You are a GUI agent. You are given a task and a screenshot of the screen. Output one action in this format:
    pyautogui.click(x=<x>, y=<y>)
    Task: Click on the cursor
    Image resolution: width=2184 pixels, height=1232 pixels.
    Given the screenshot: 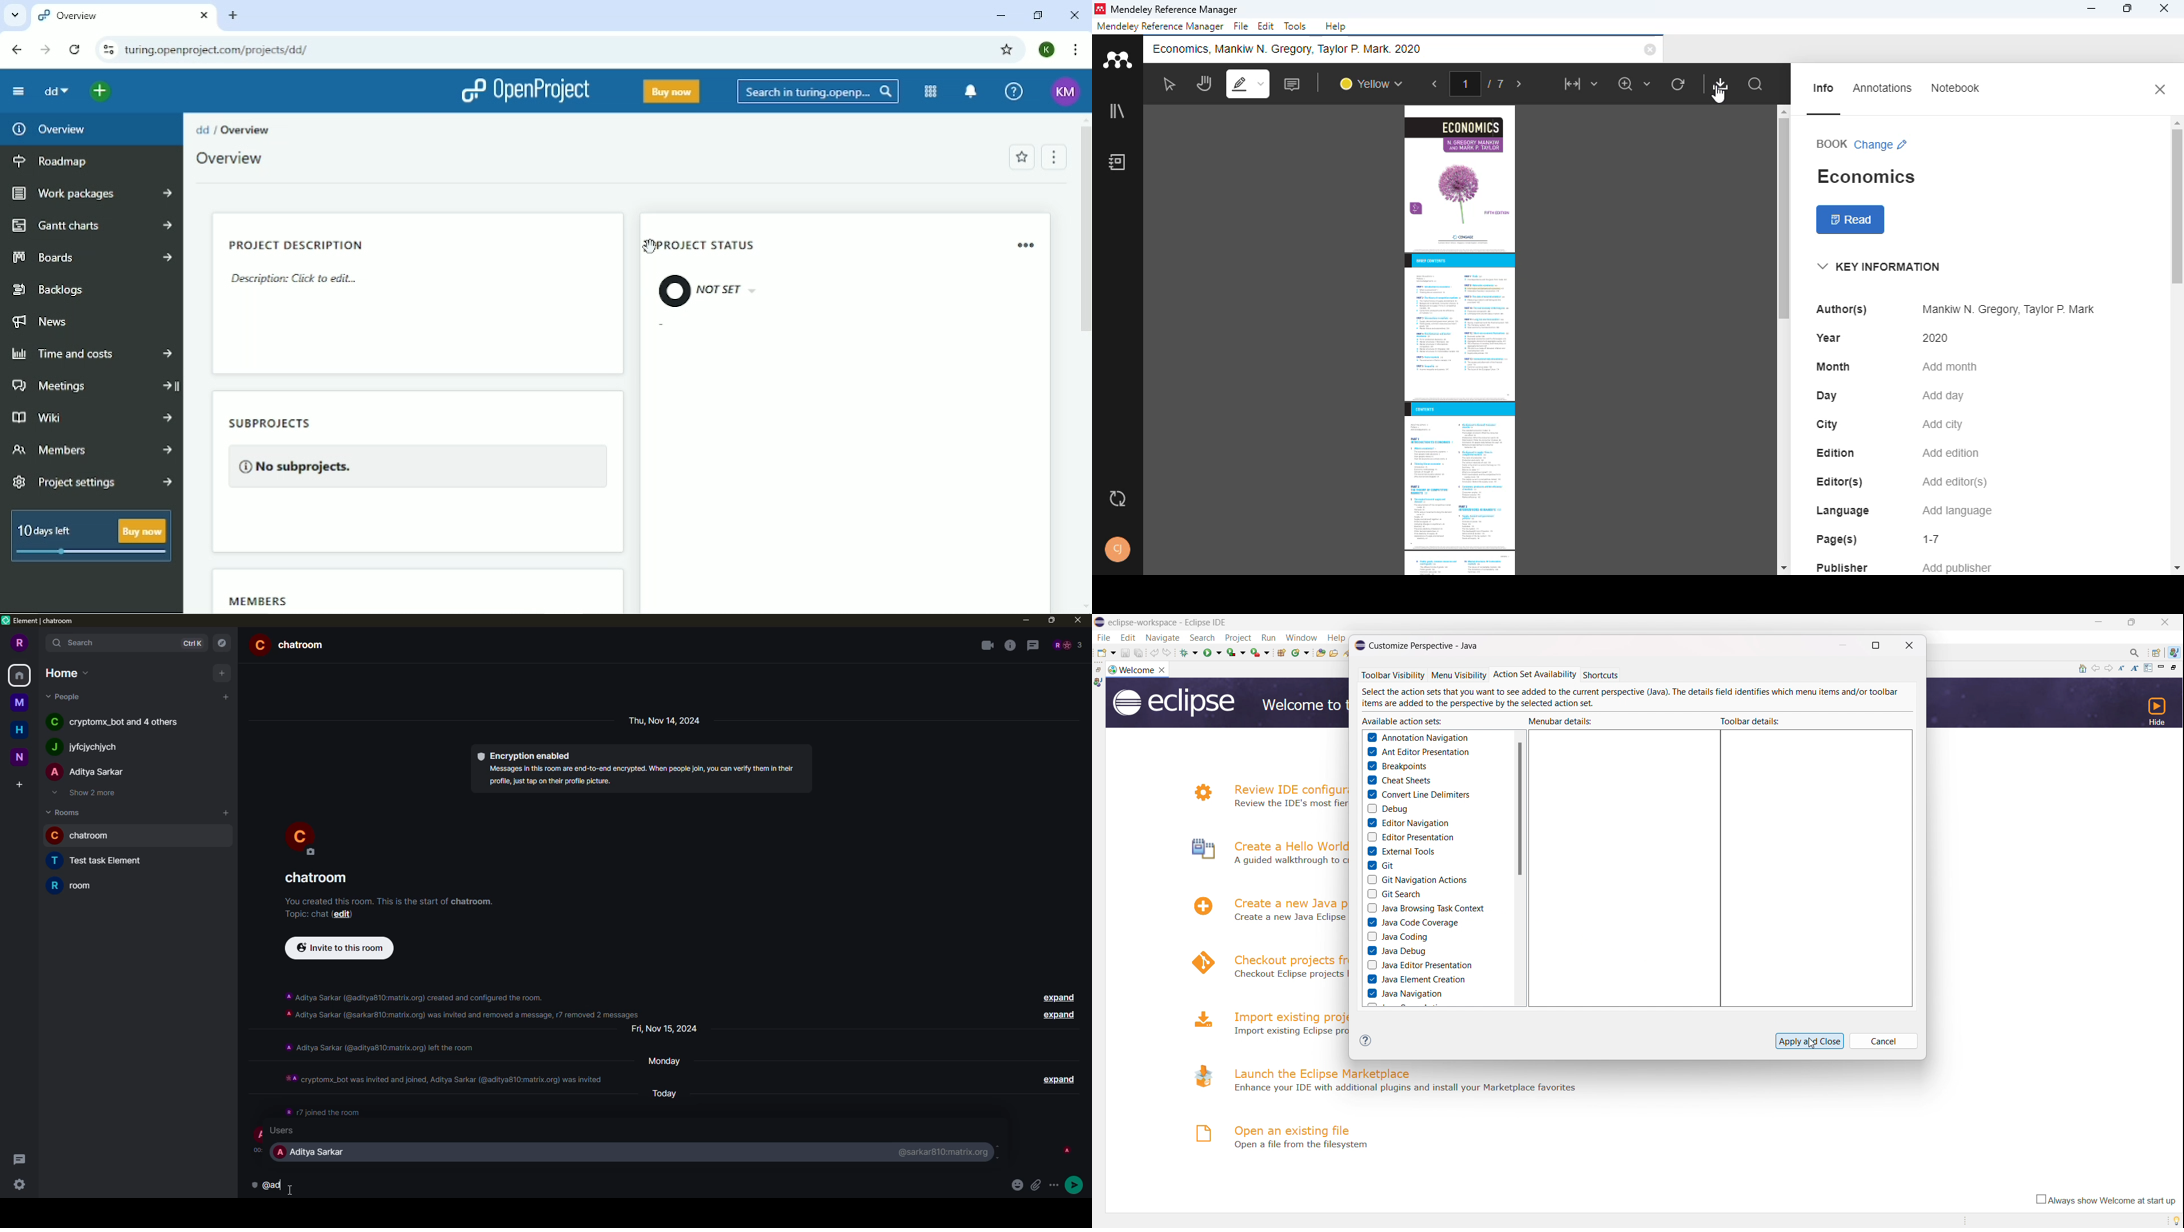 What is the action you would take?
    pyautogui.click(x=293, y=1187)
    